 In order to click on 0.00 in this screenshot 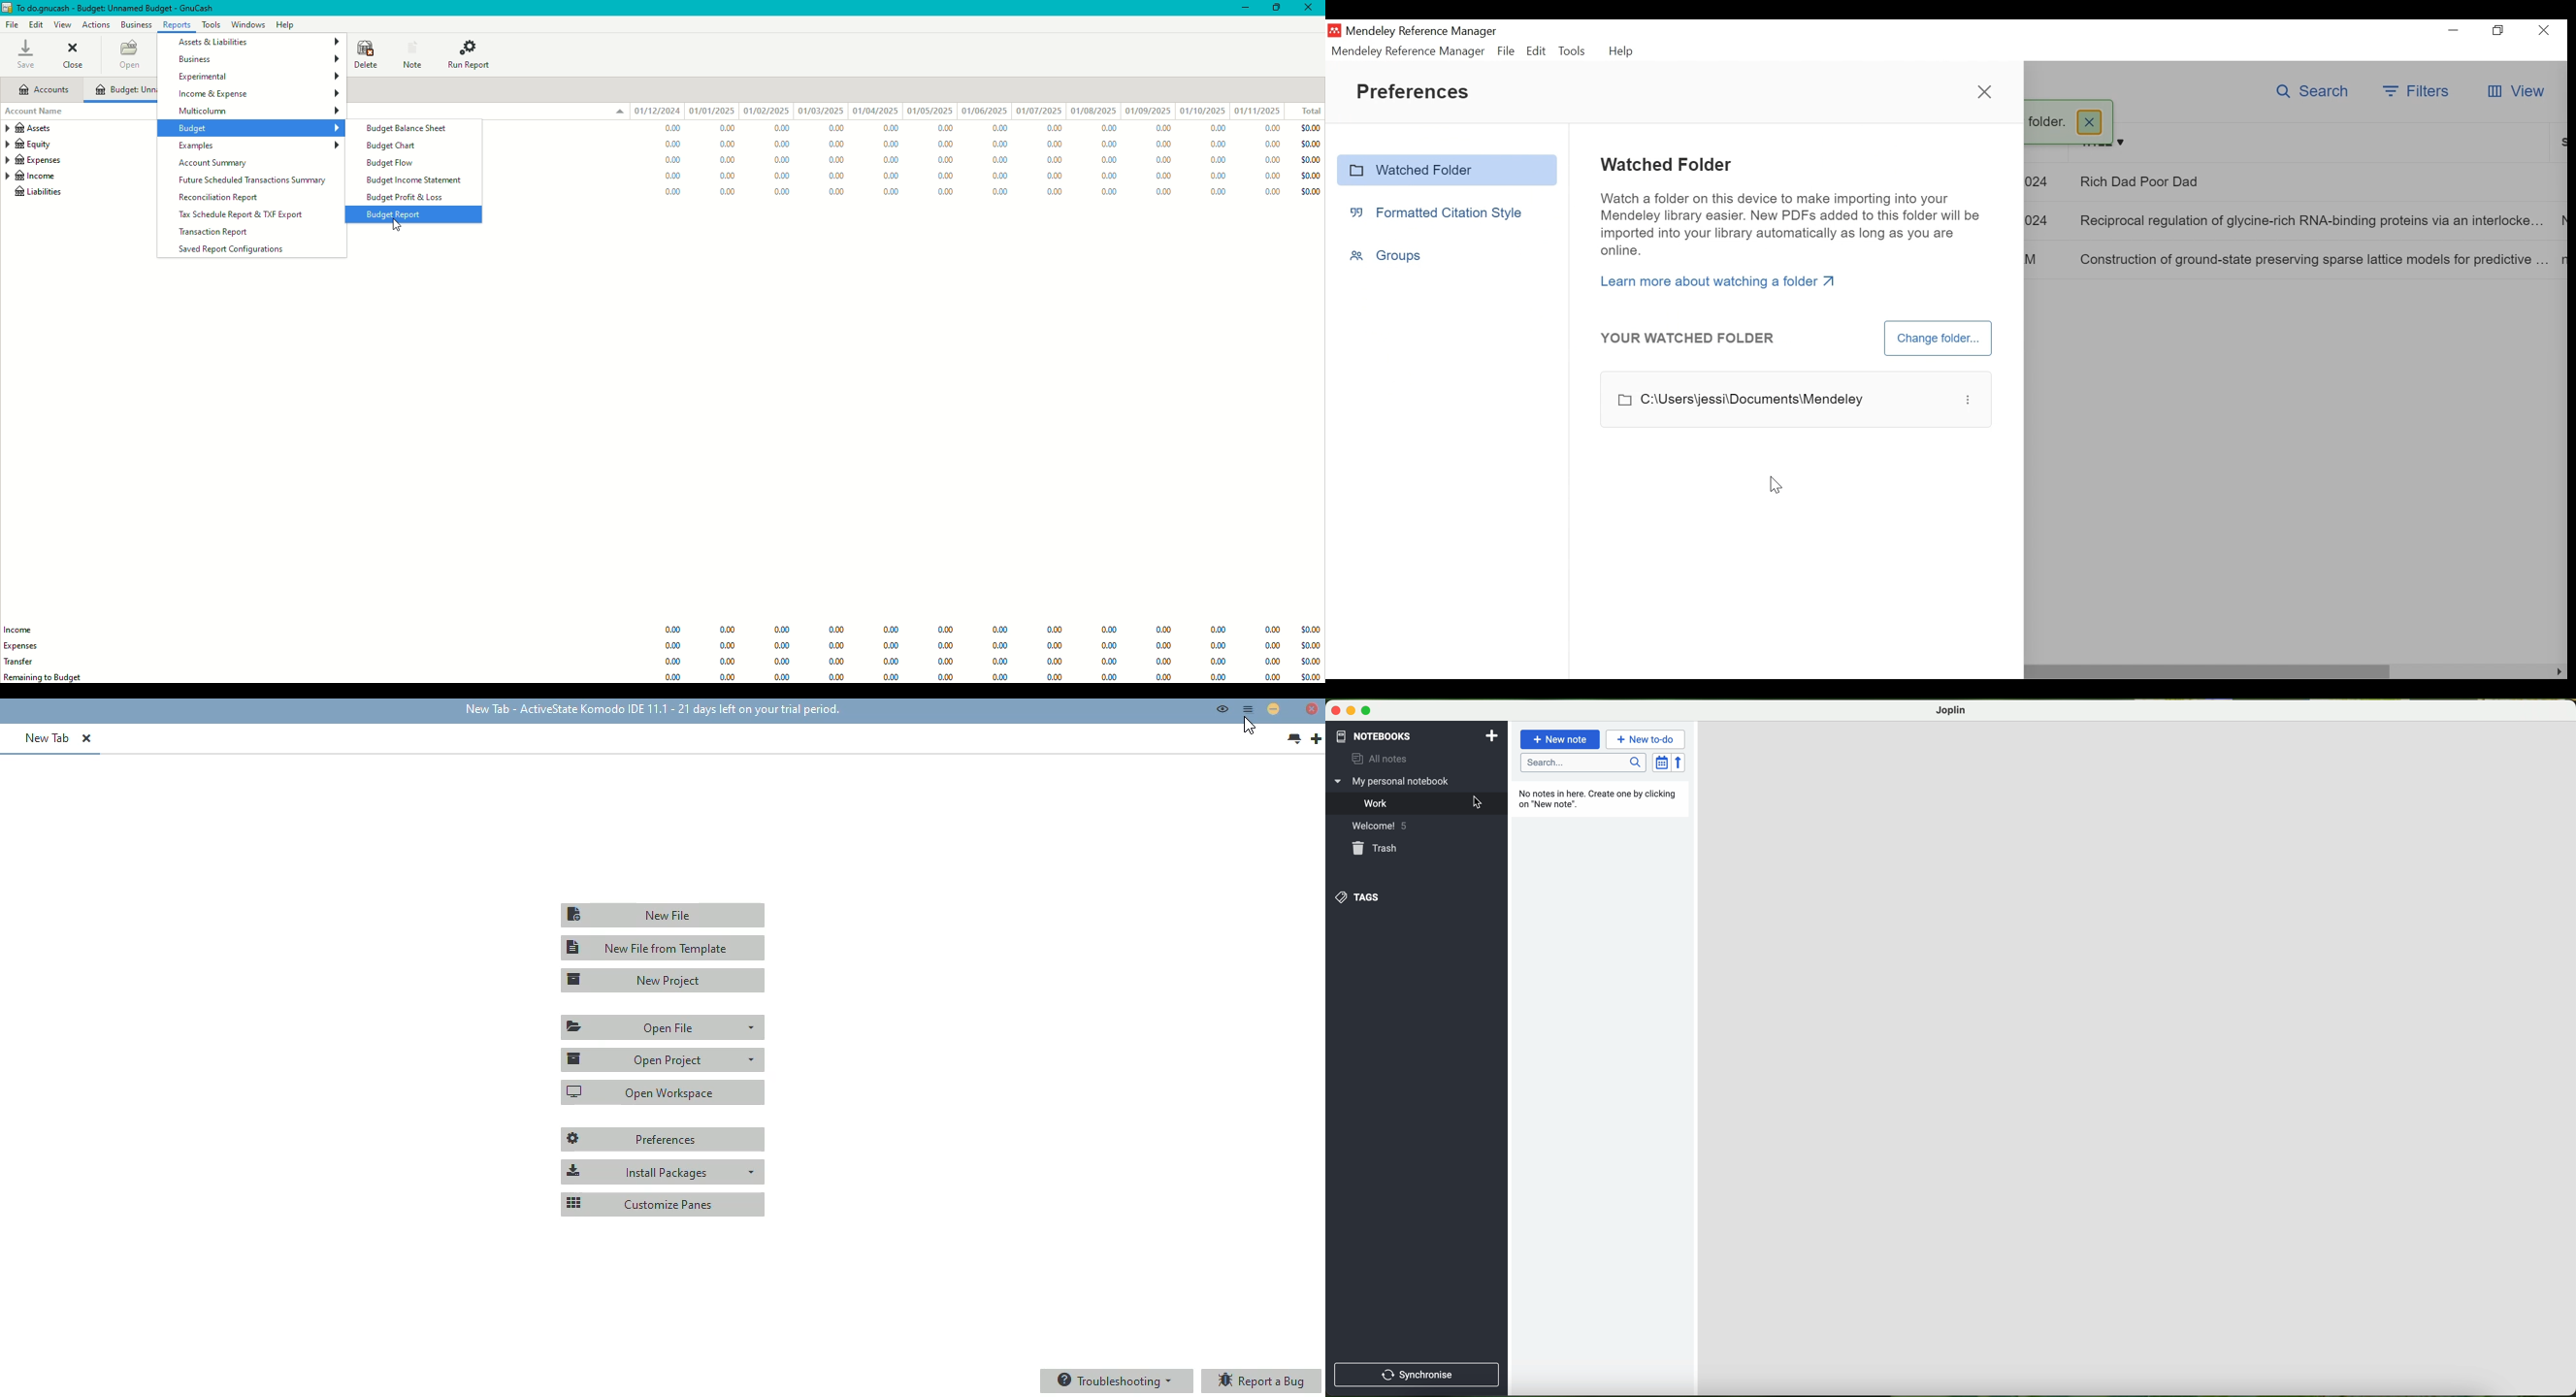, I will do `click(893, 193)`.